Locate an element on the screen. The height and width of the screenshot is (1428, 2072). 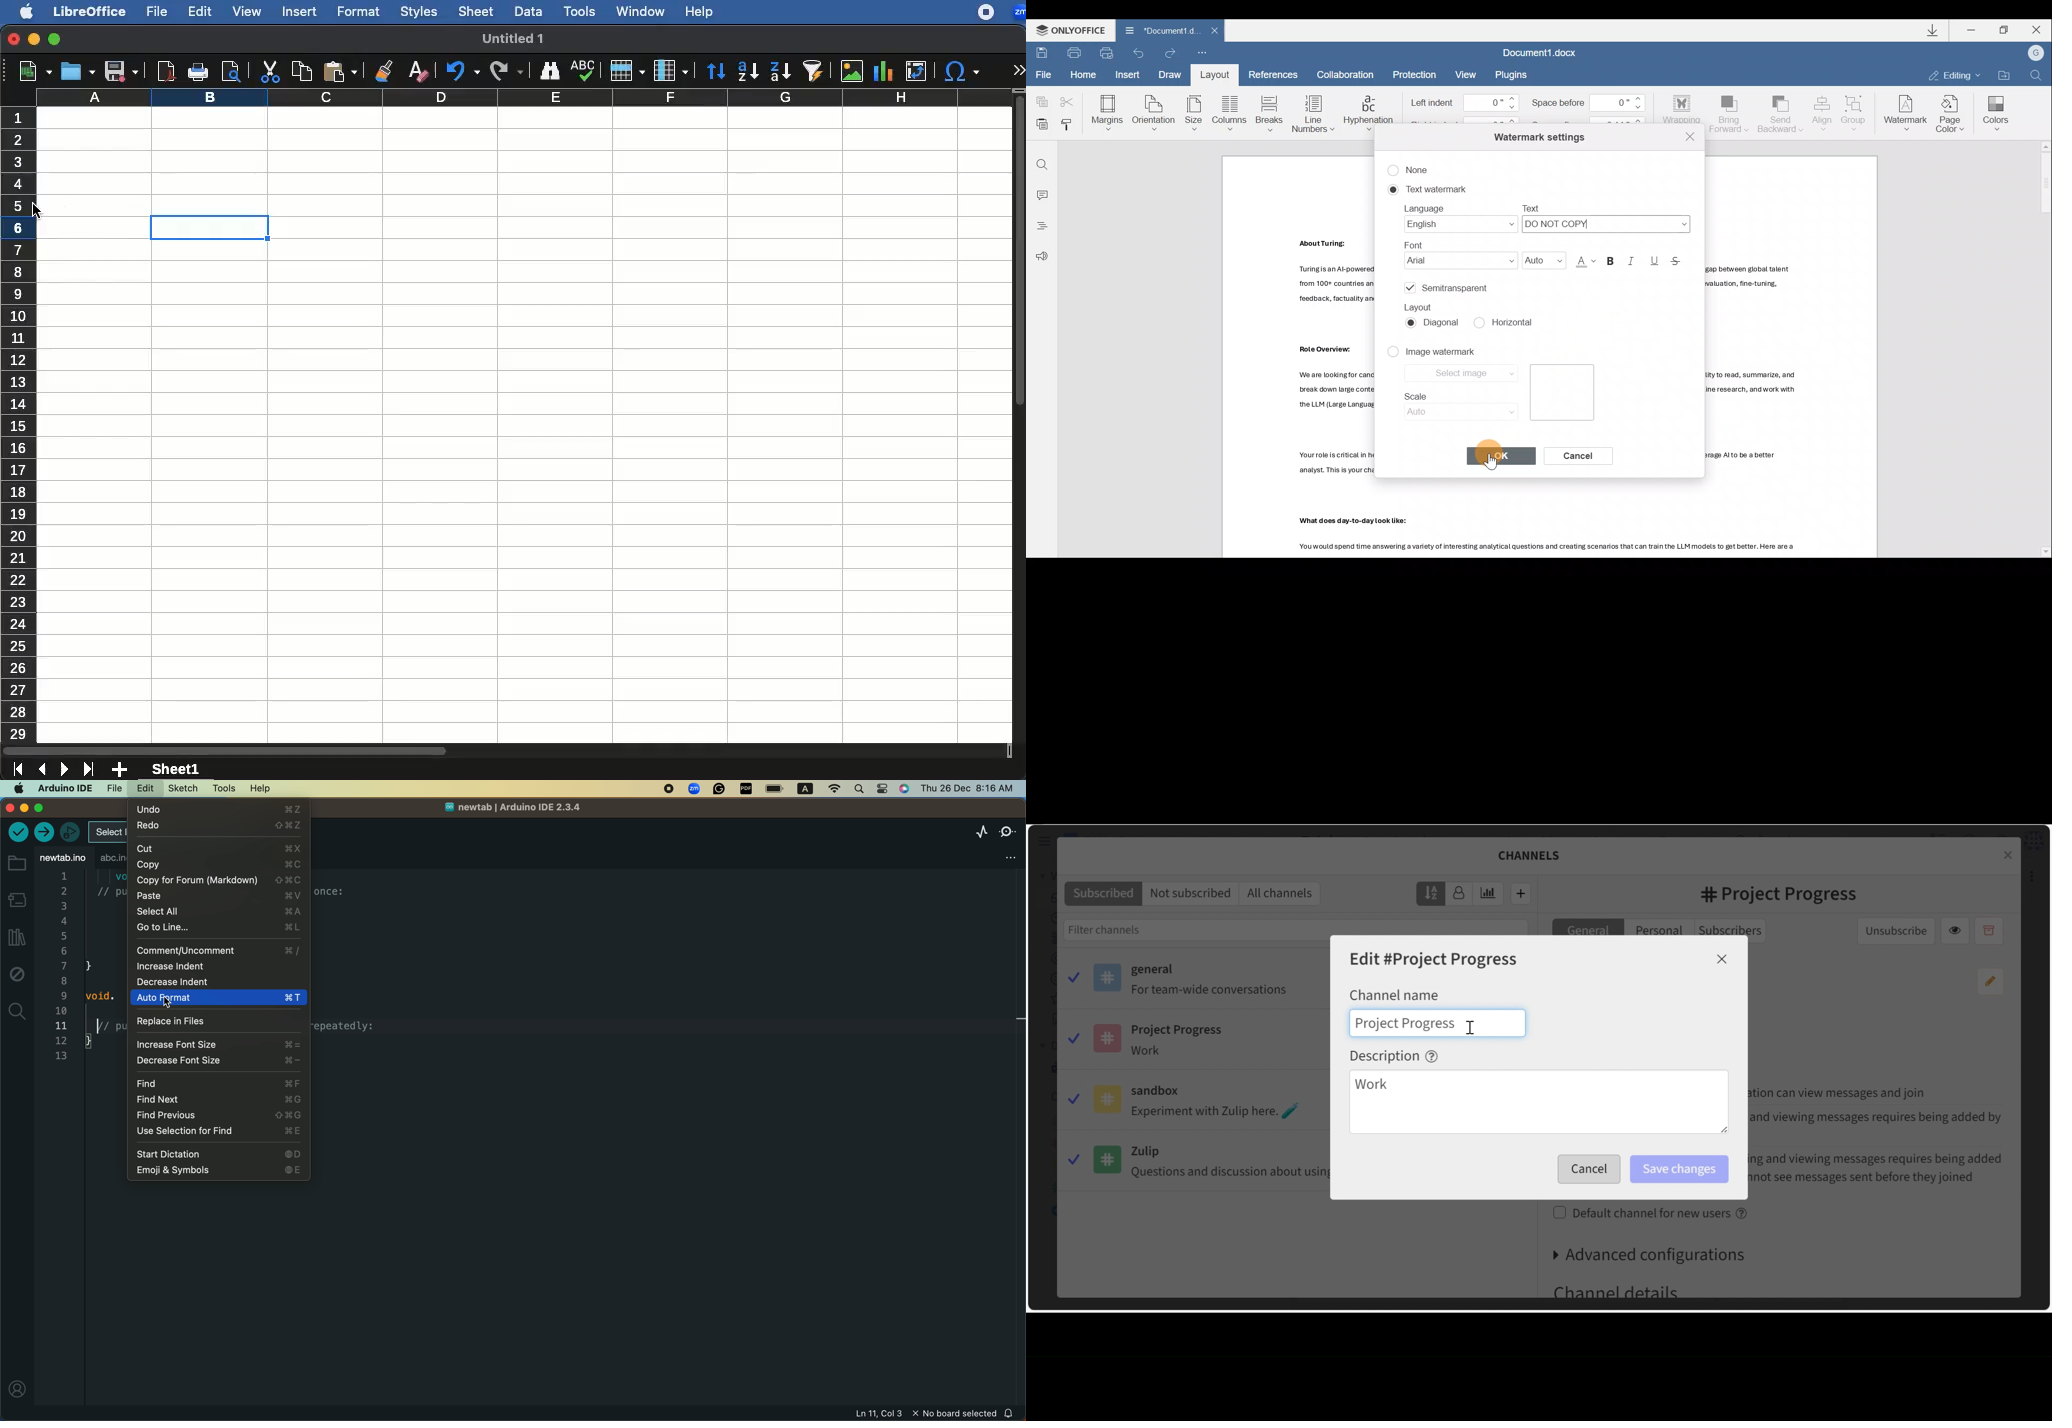
descending is located at coordinates (780, 71).